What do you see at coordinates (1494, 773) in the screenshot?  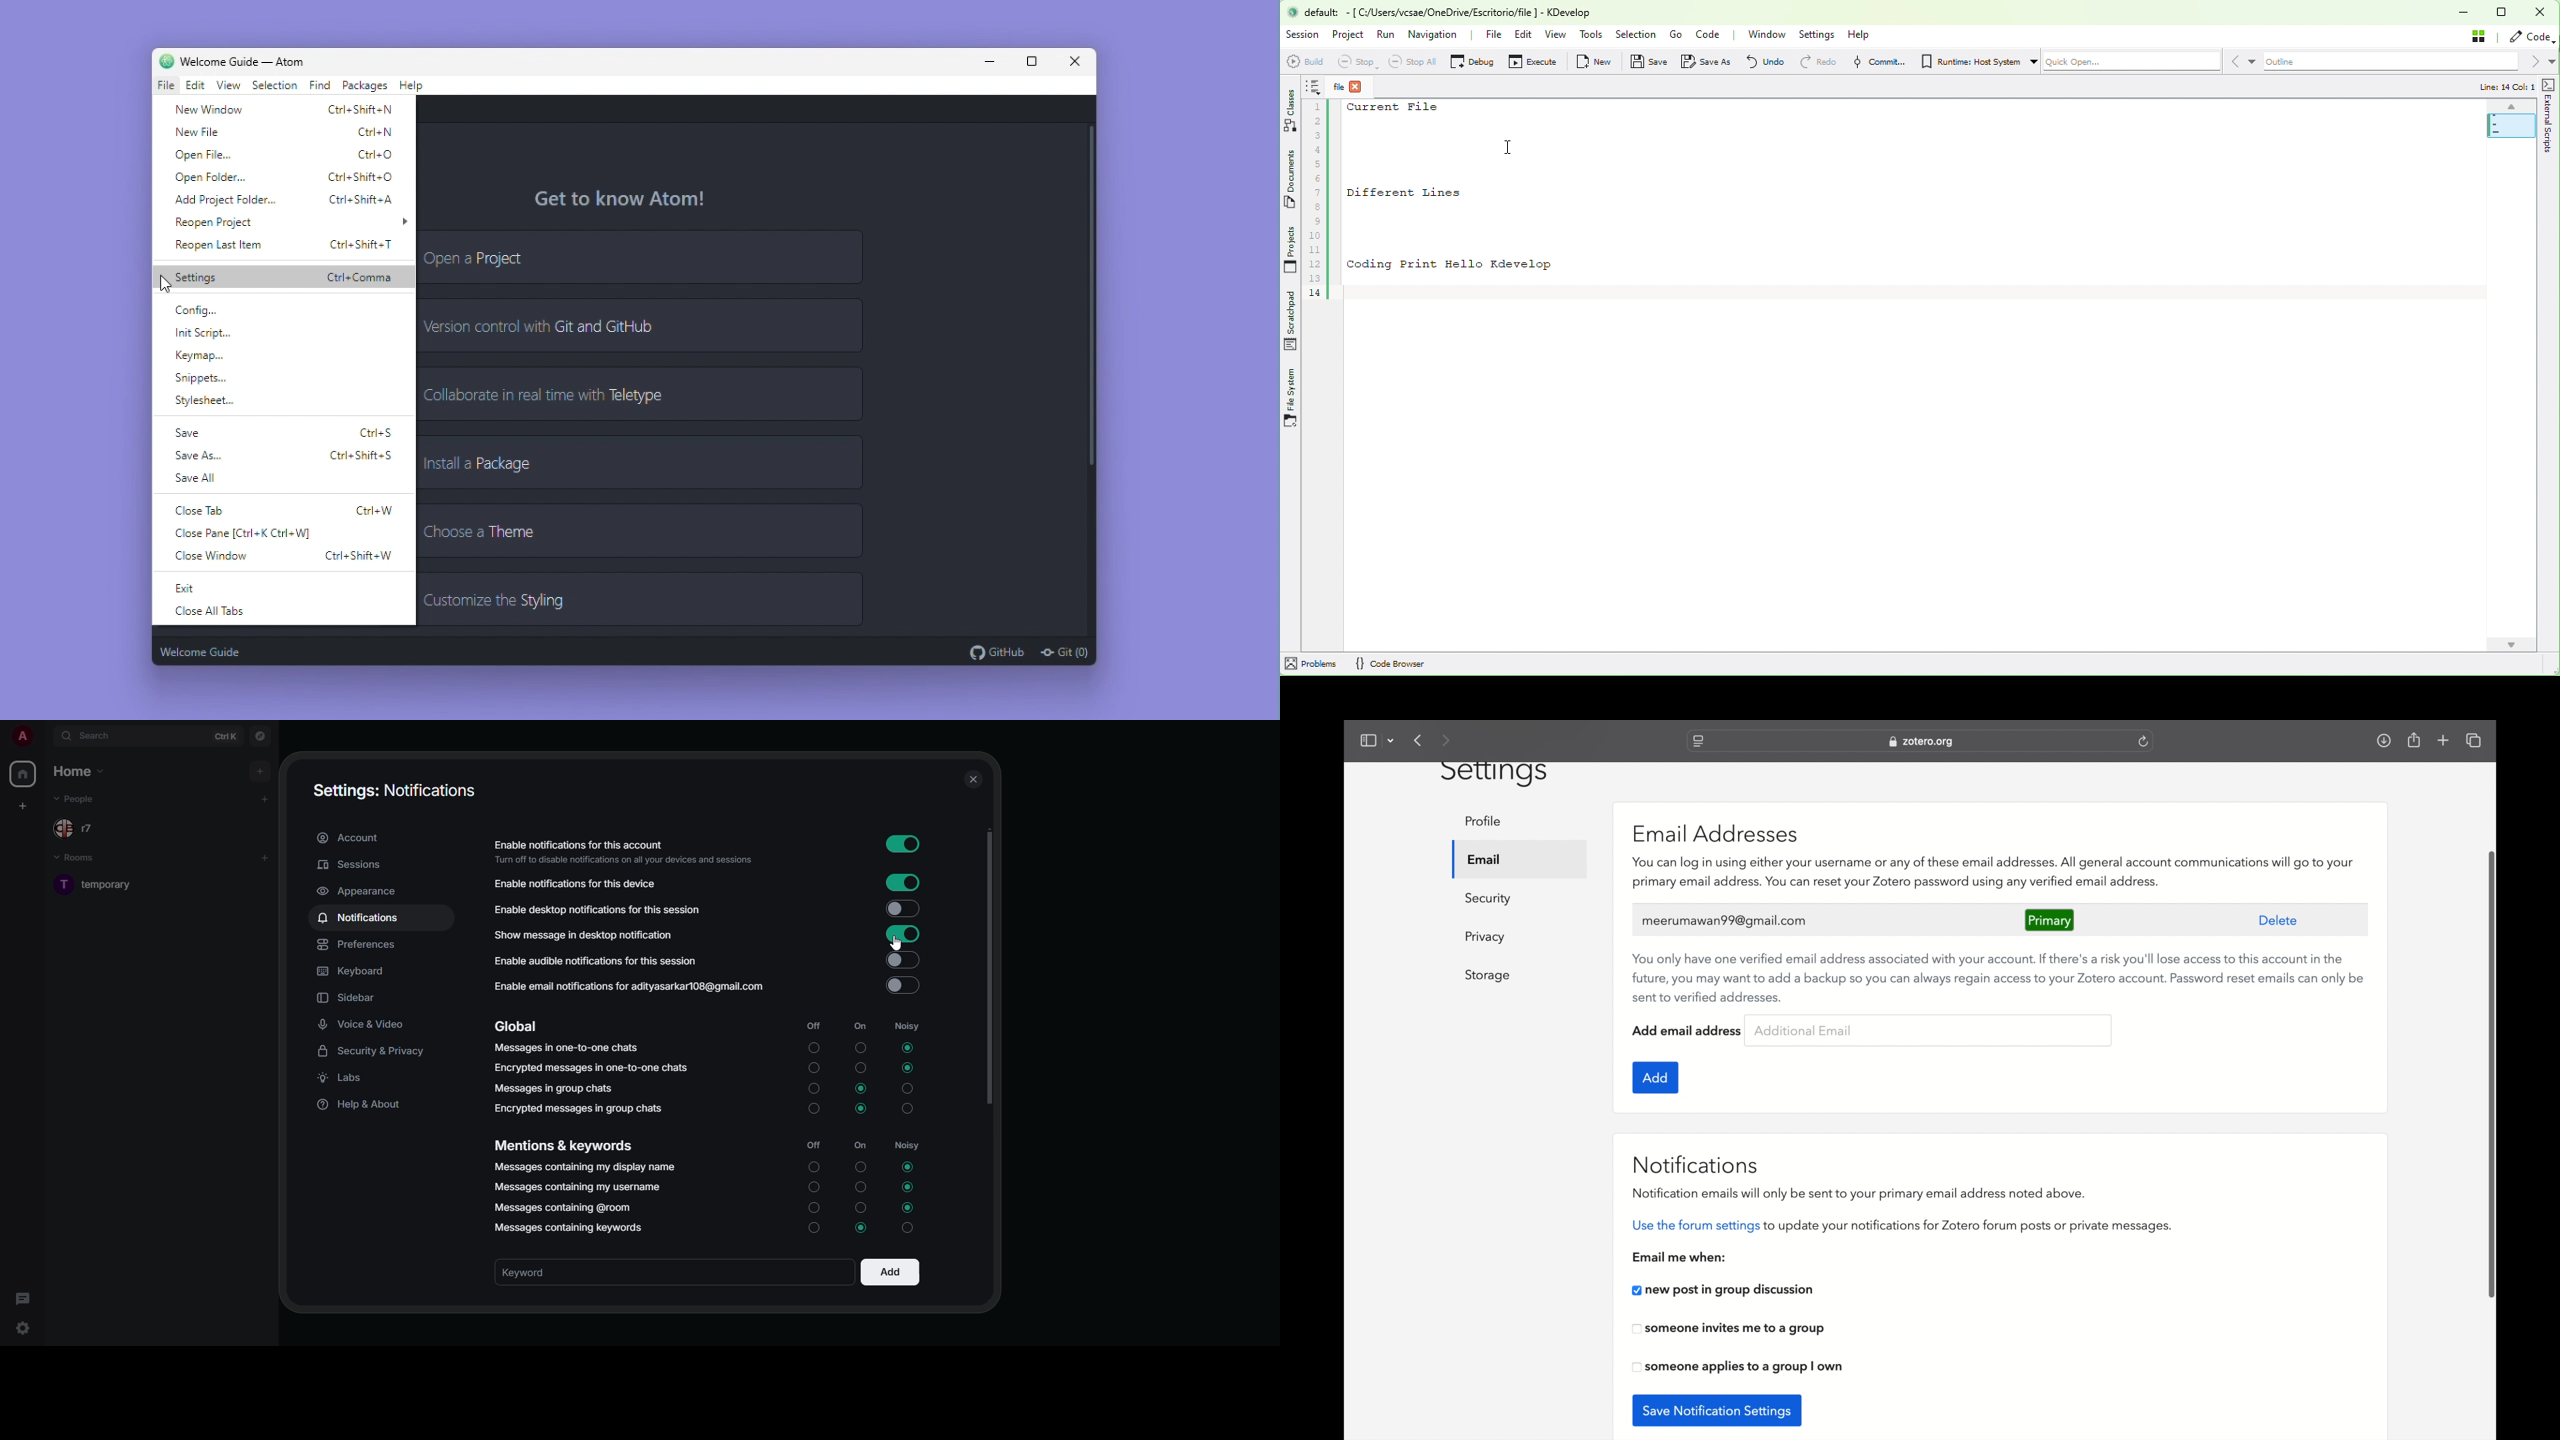 I see `settings` at bounding box center [1494, 773].